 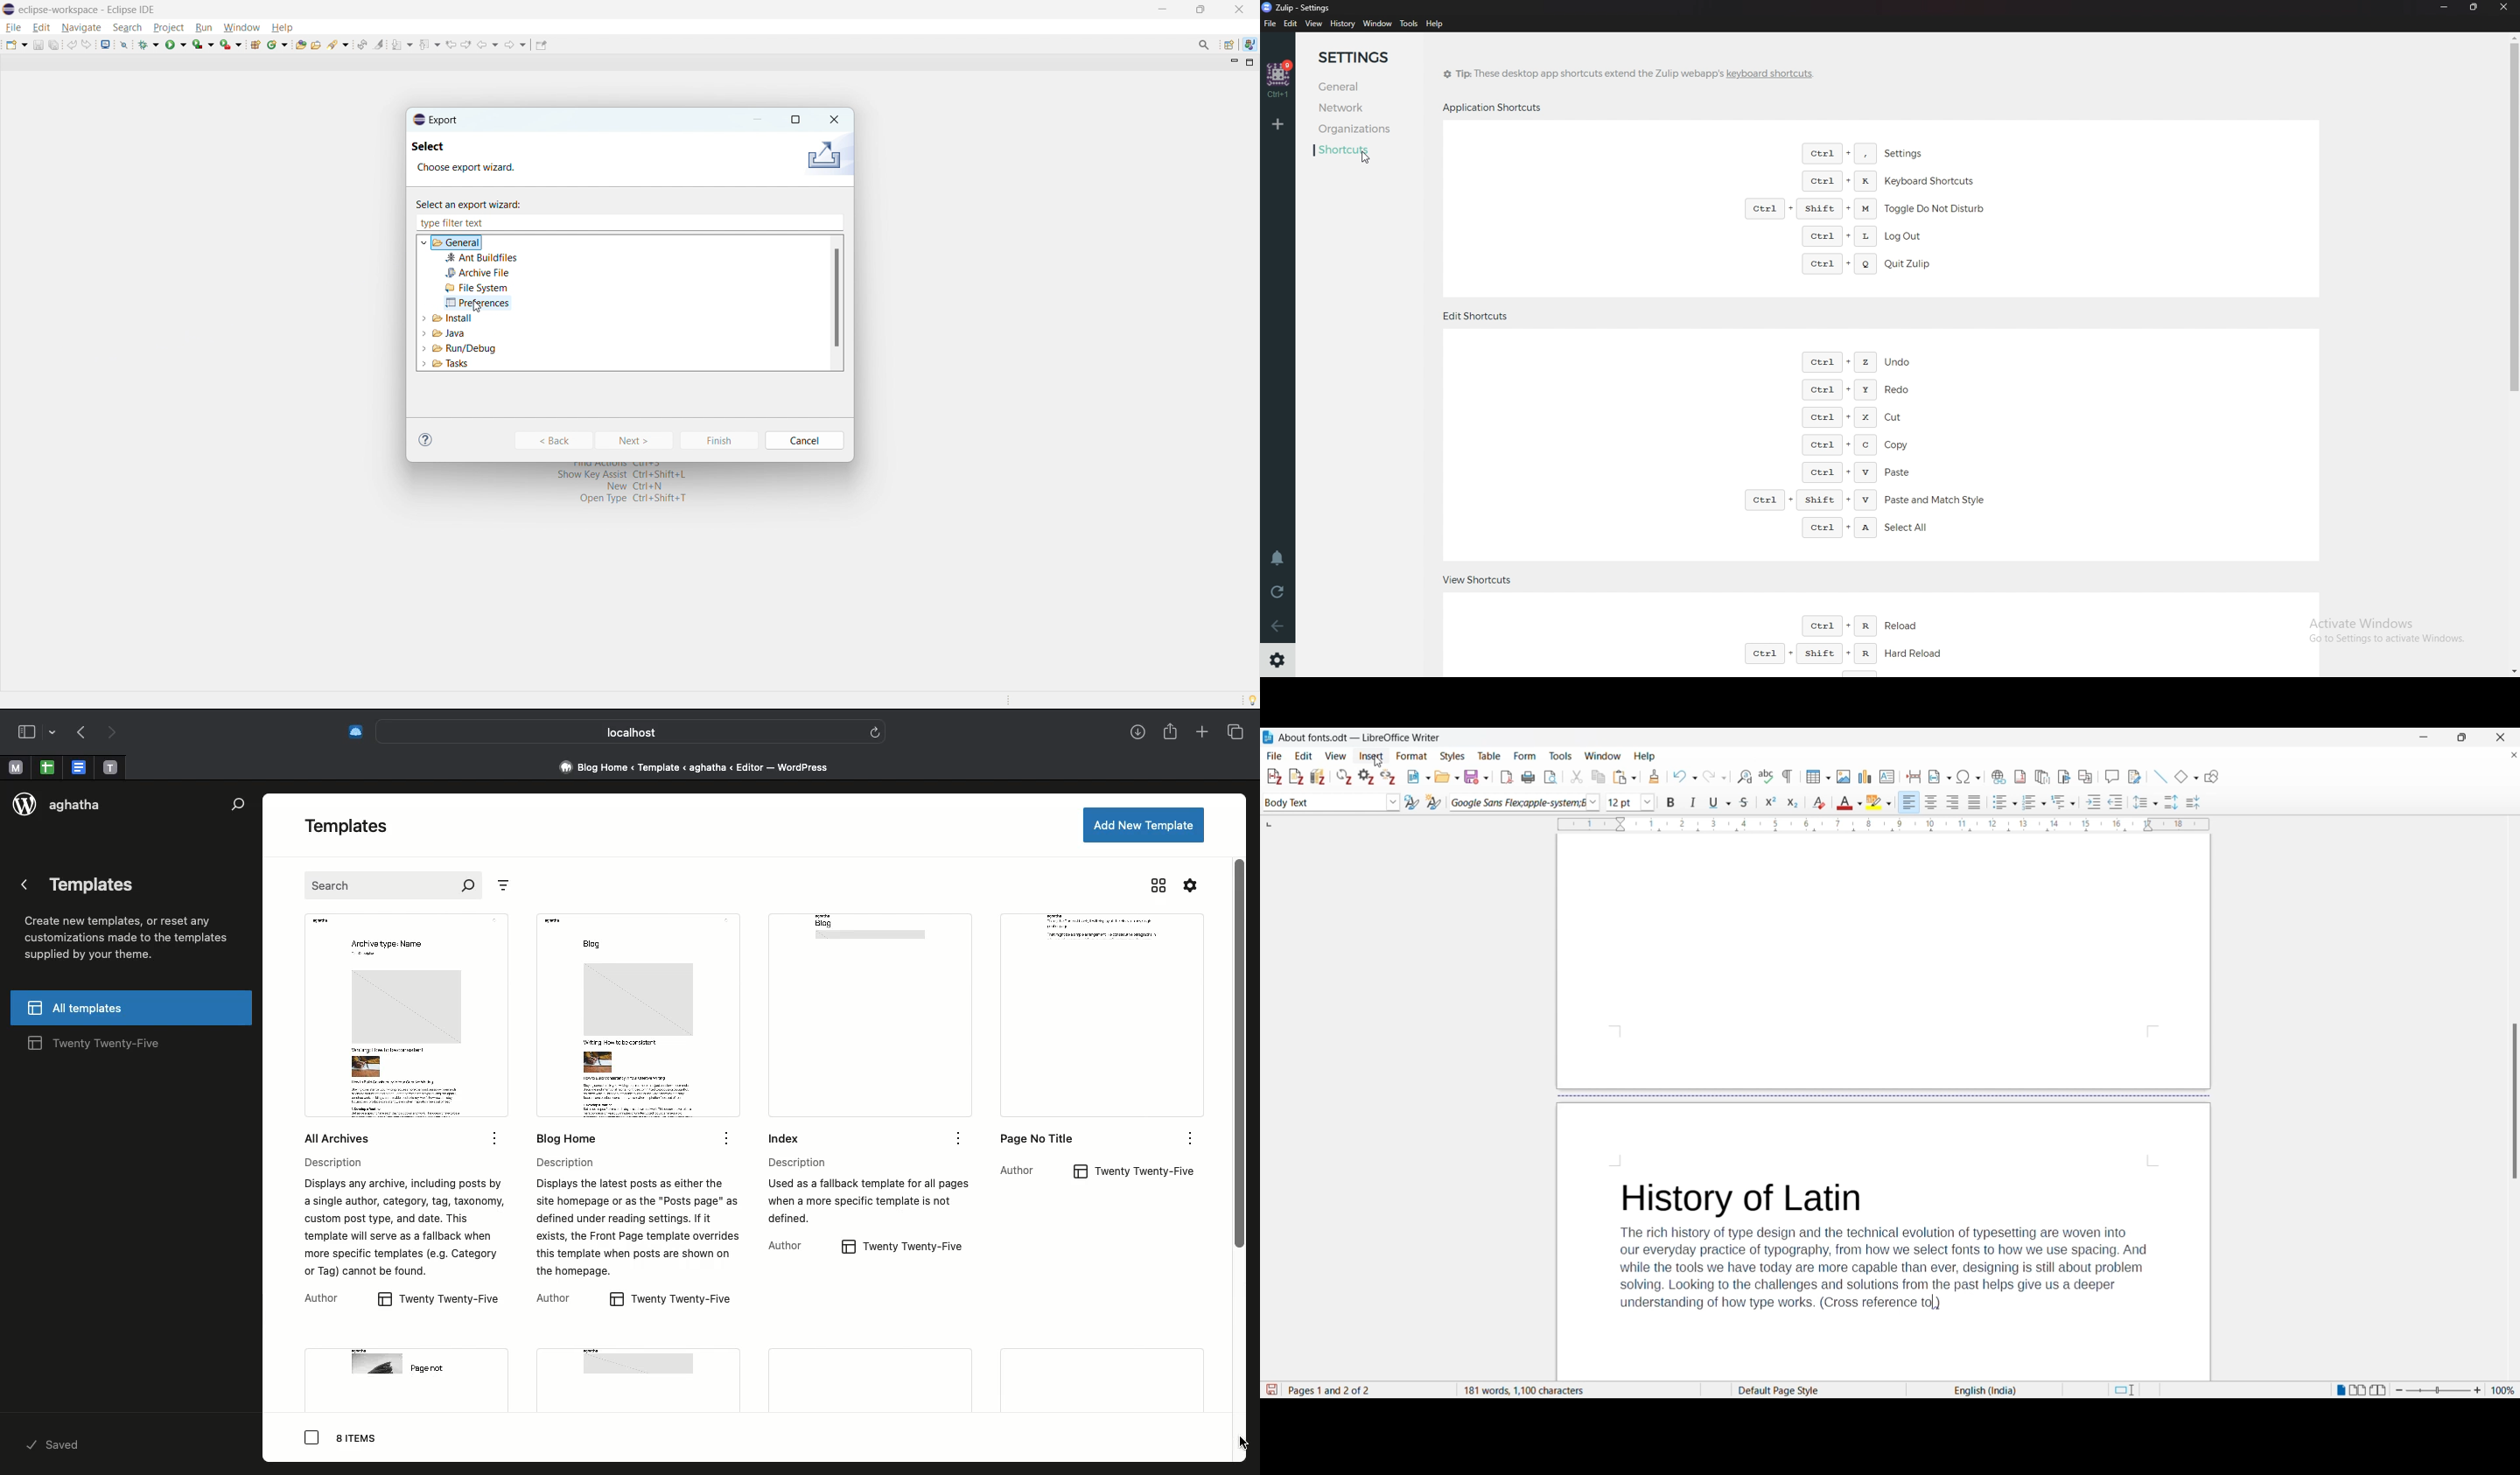 I want to click on Sidebar, so click(x=32, y=732).